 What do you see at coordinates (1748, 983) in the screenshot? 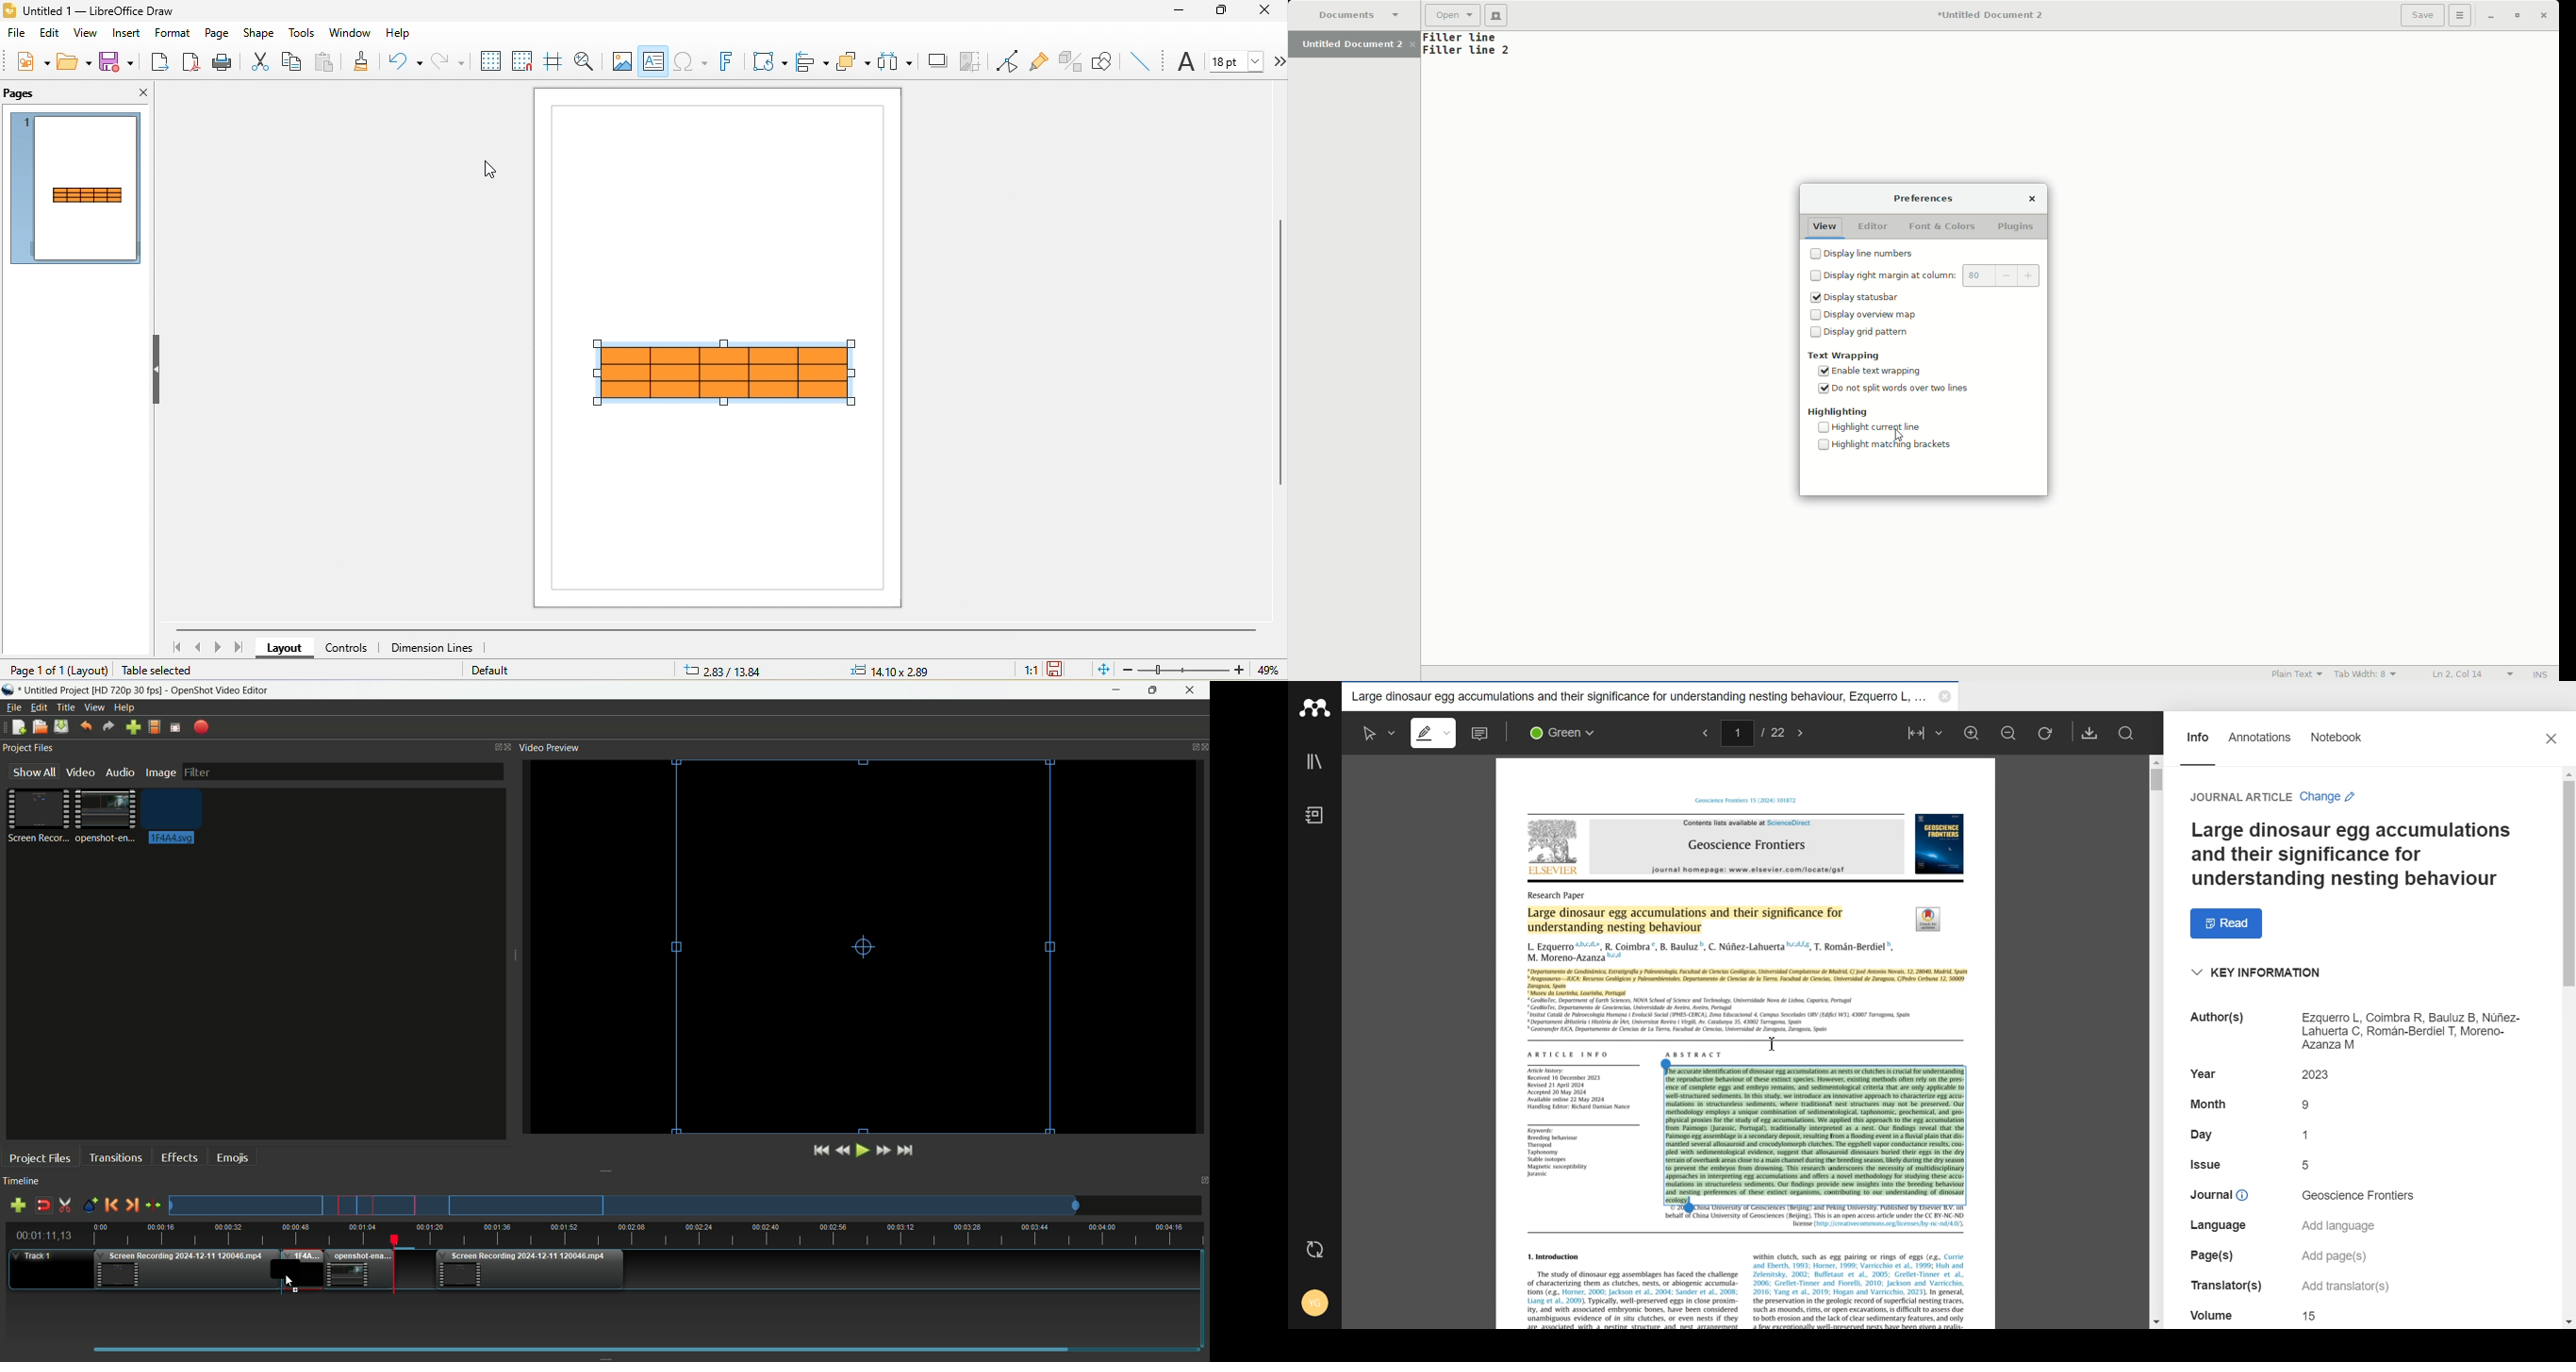
I see `Highlighted Text` at bounding box center [1748, 983].